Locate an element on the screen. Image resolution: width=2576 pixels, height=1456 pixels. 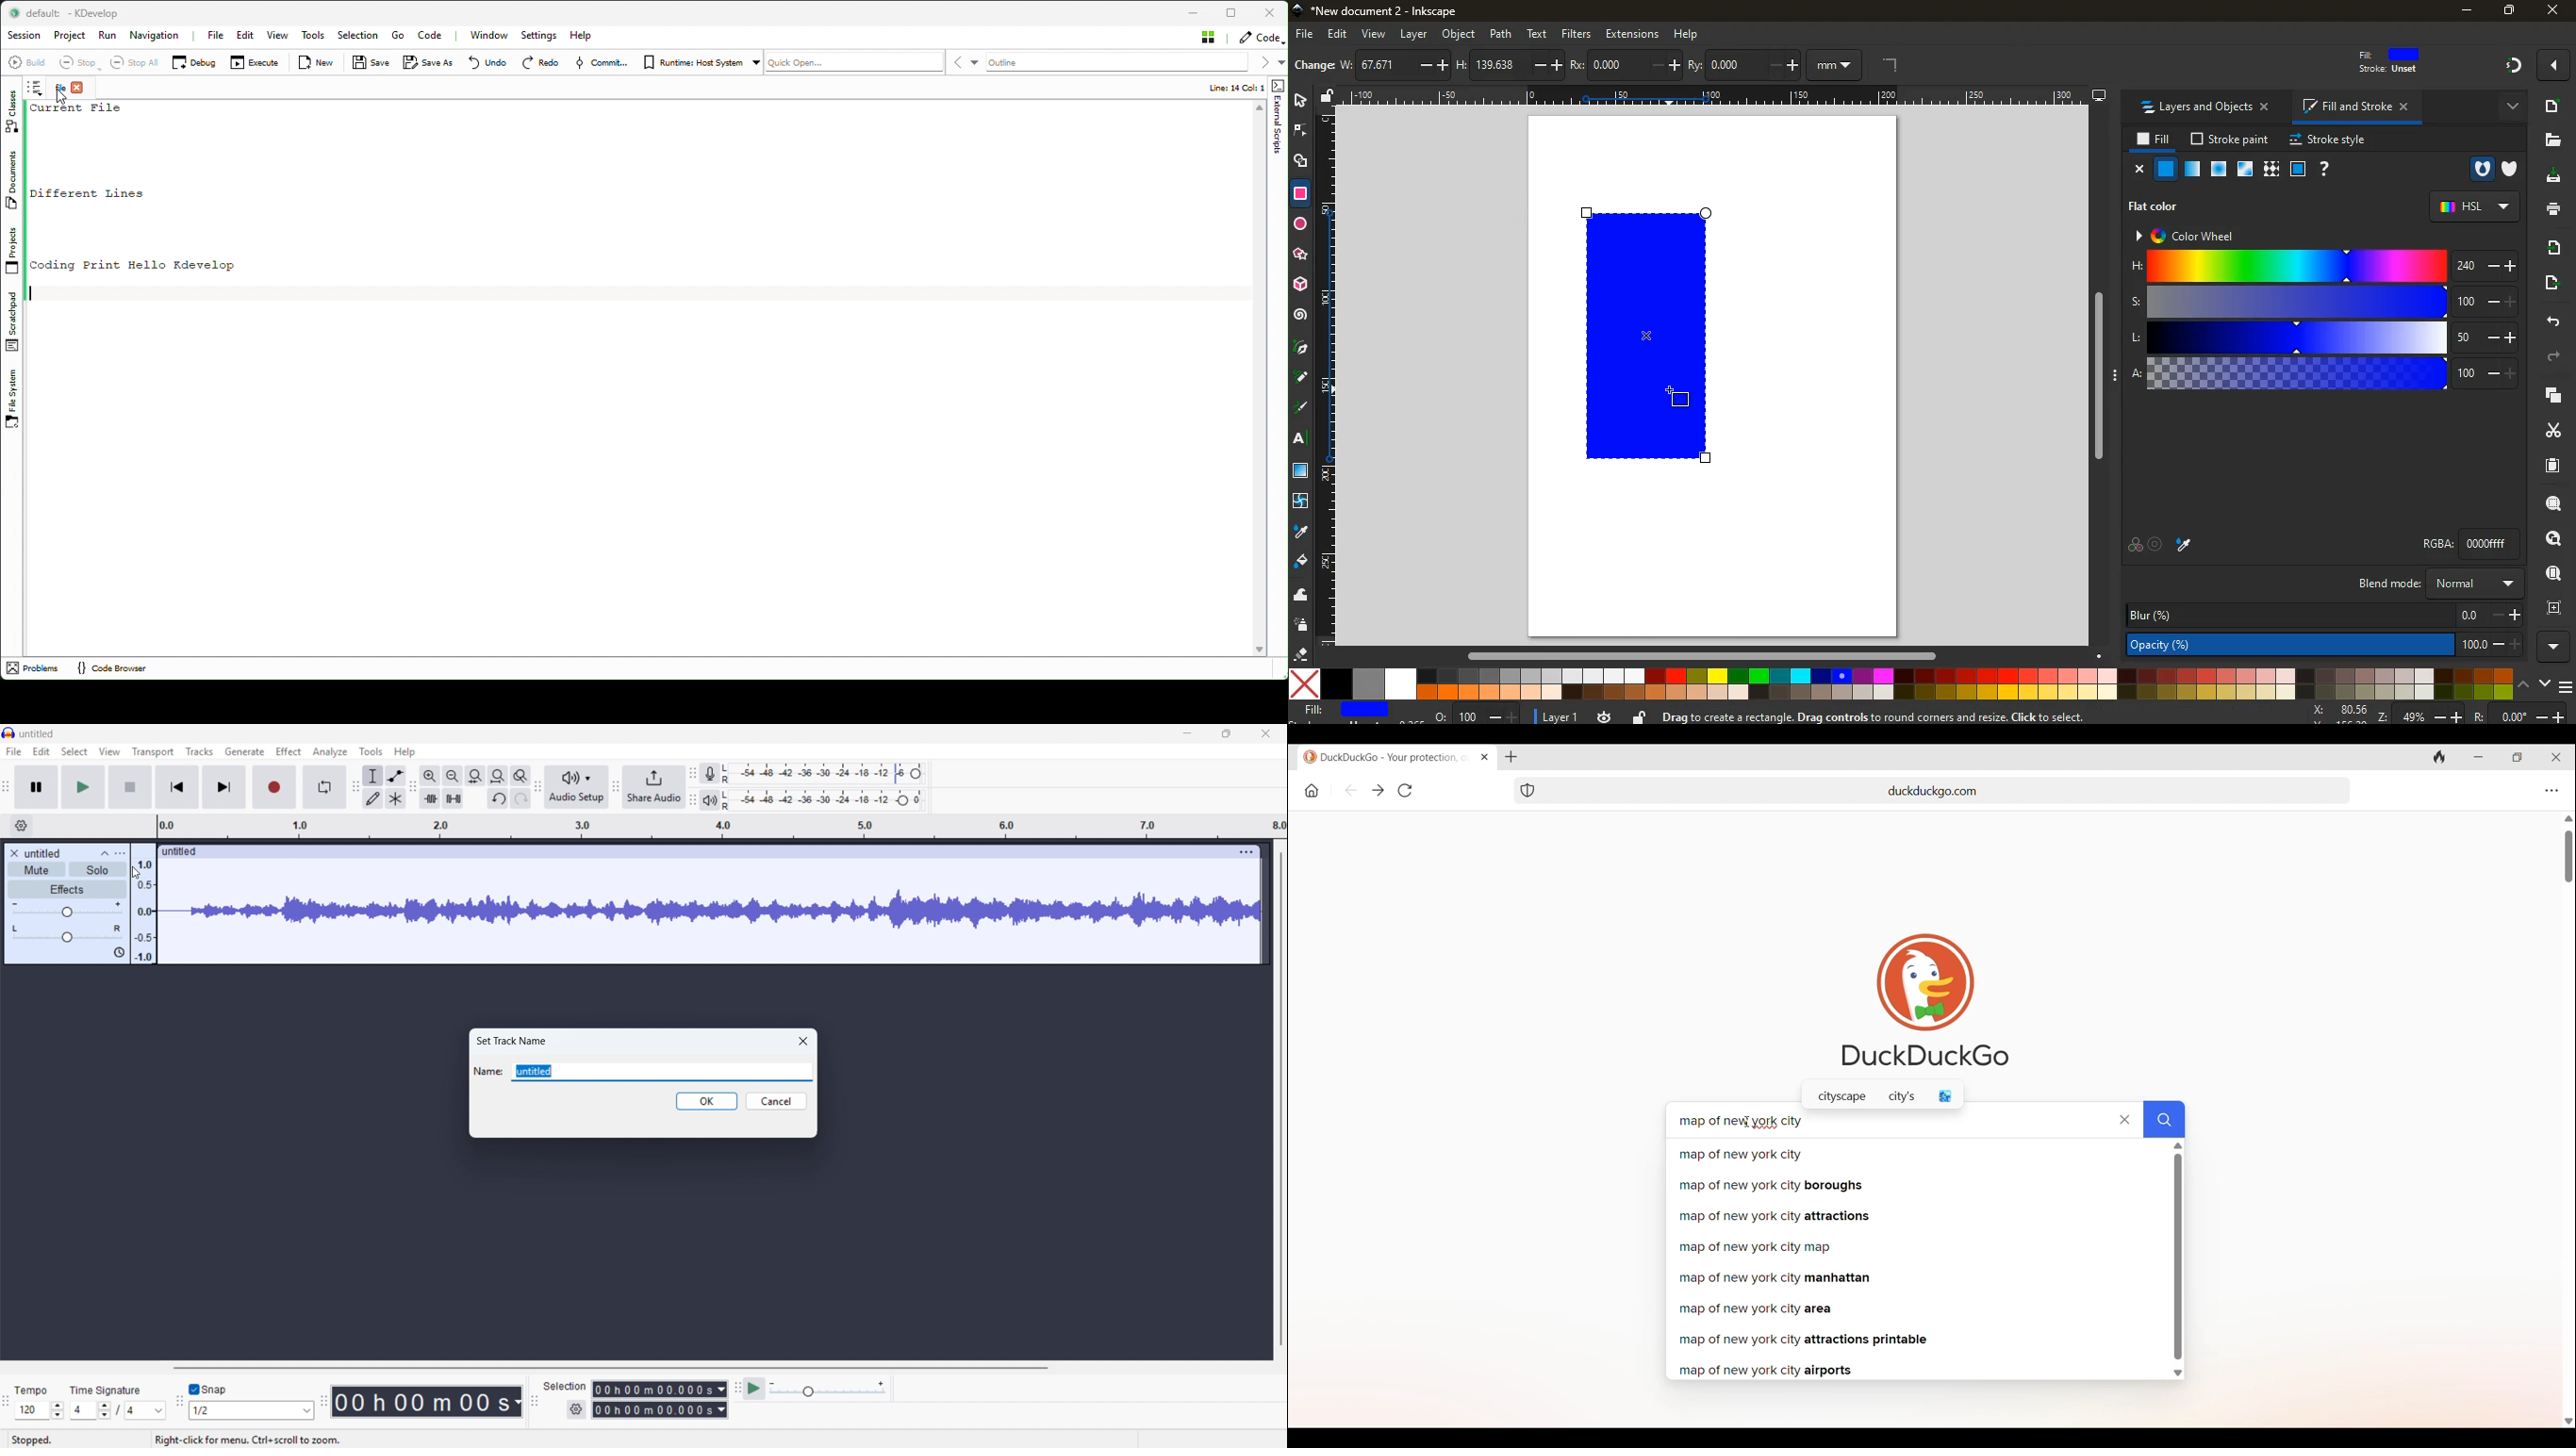
map of new york city airports is located at coordinates (1917, 1371).